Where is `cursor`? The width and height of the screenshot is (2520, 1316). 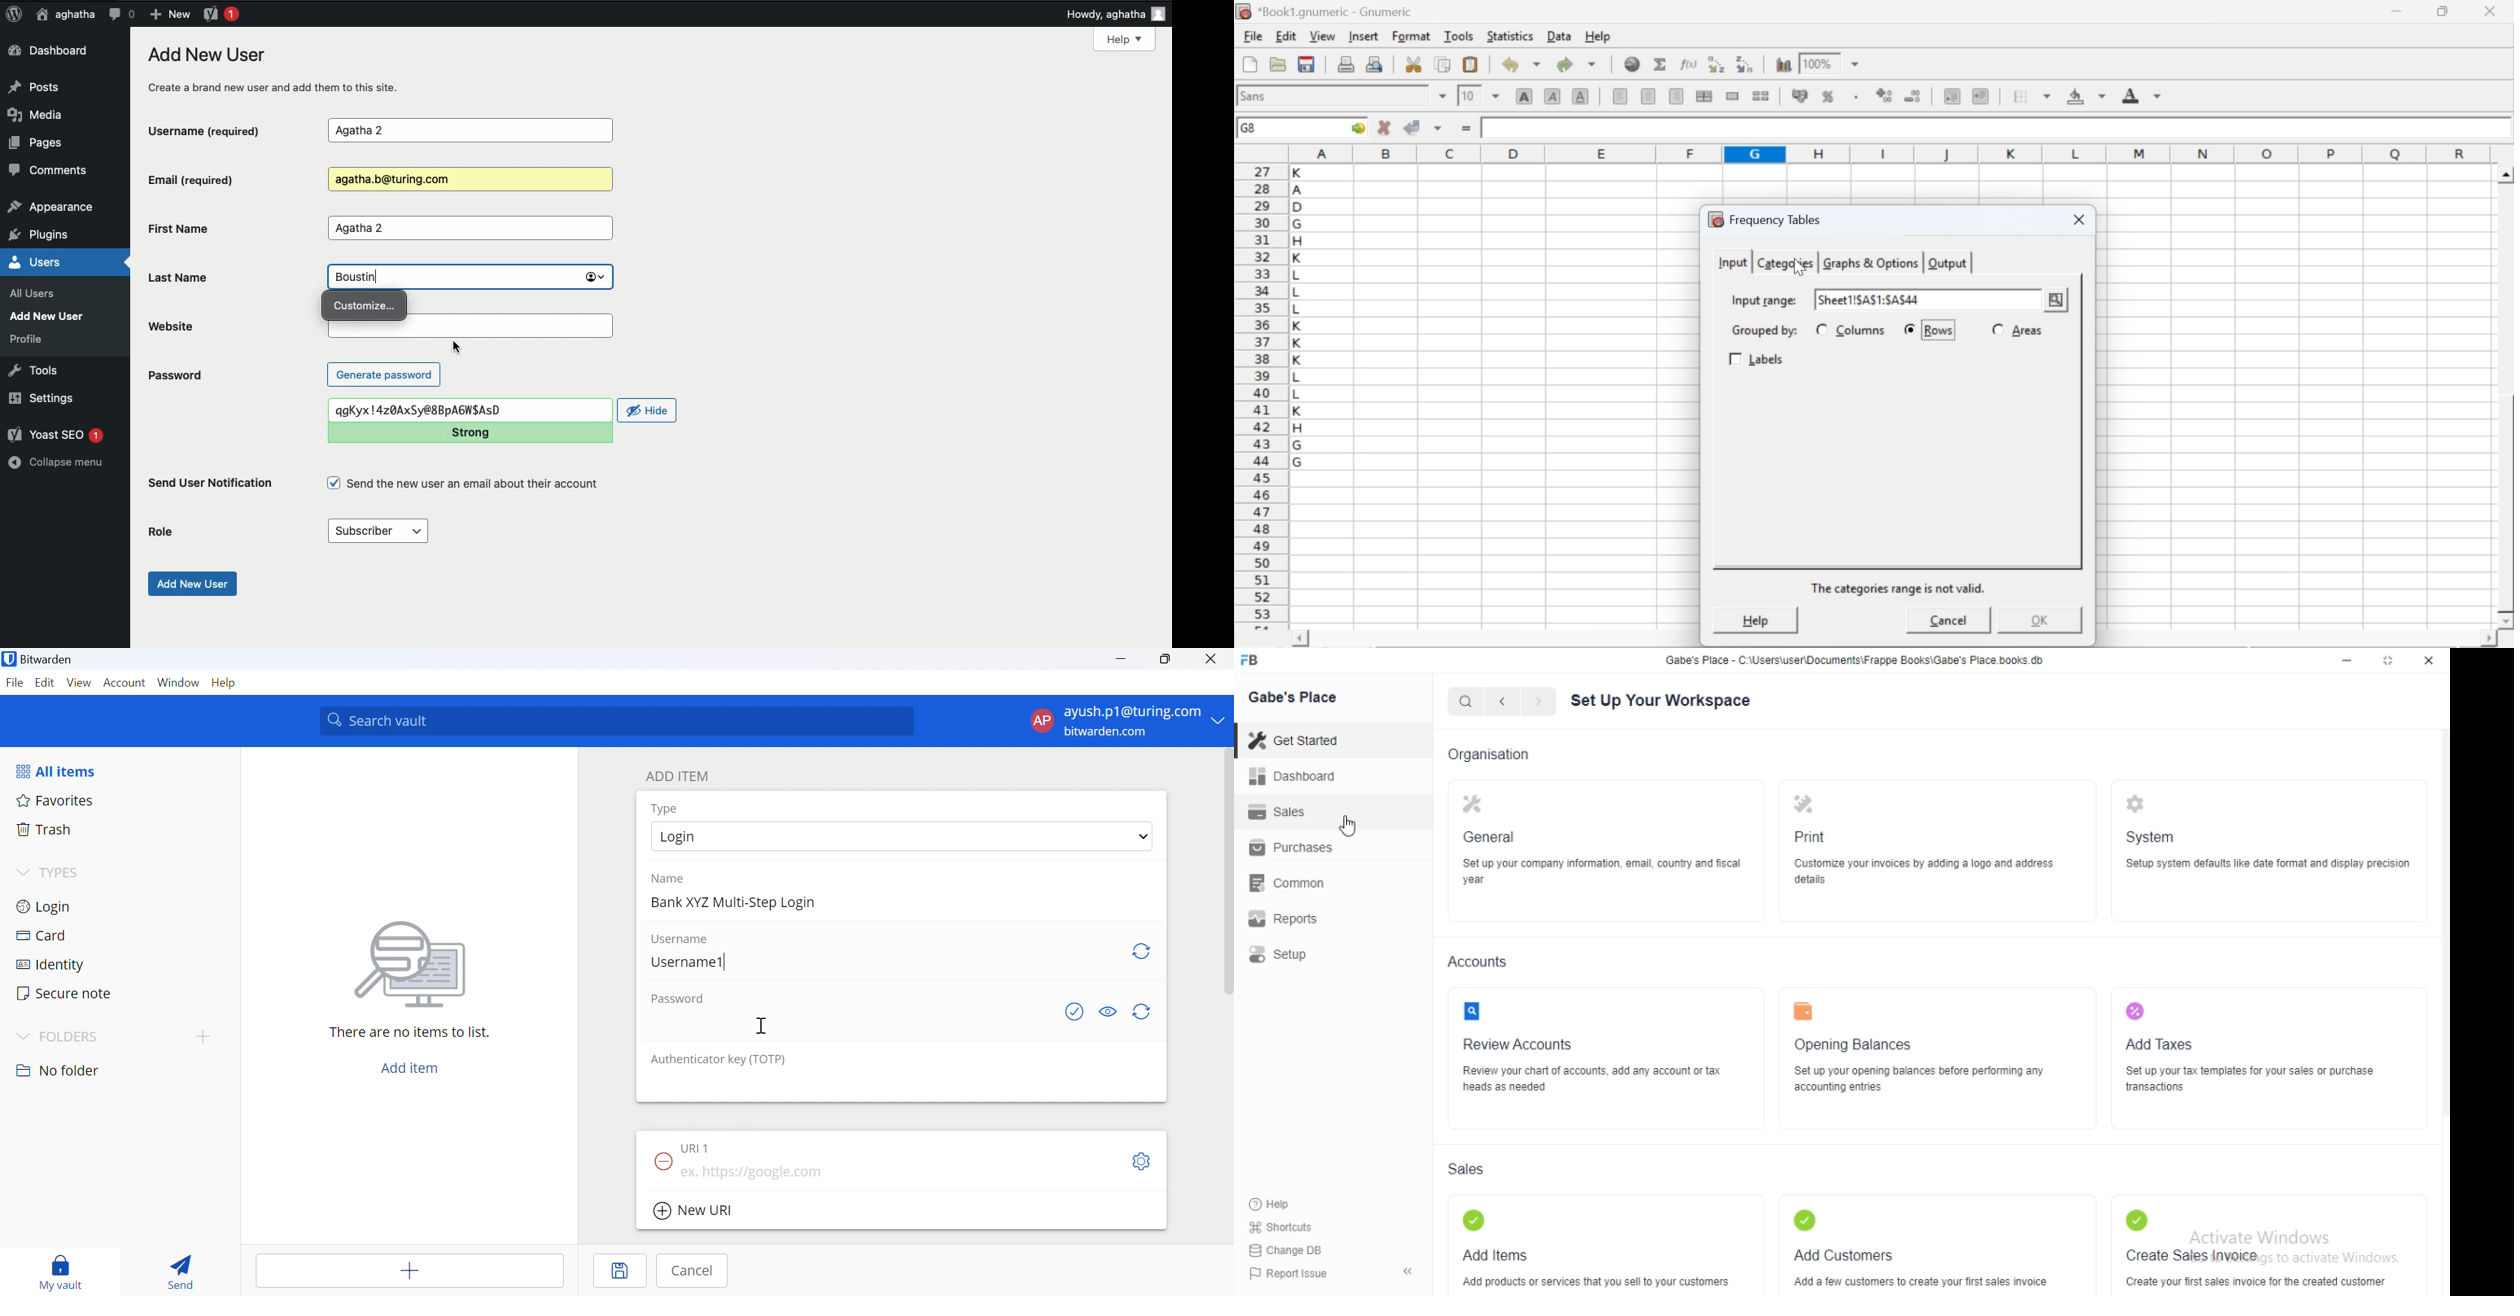 cursor is located at coordinates (458, 350).